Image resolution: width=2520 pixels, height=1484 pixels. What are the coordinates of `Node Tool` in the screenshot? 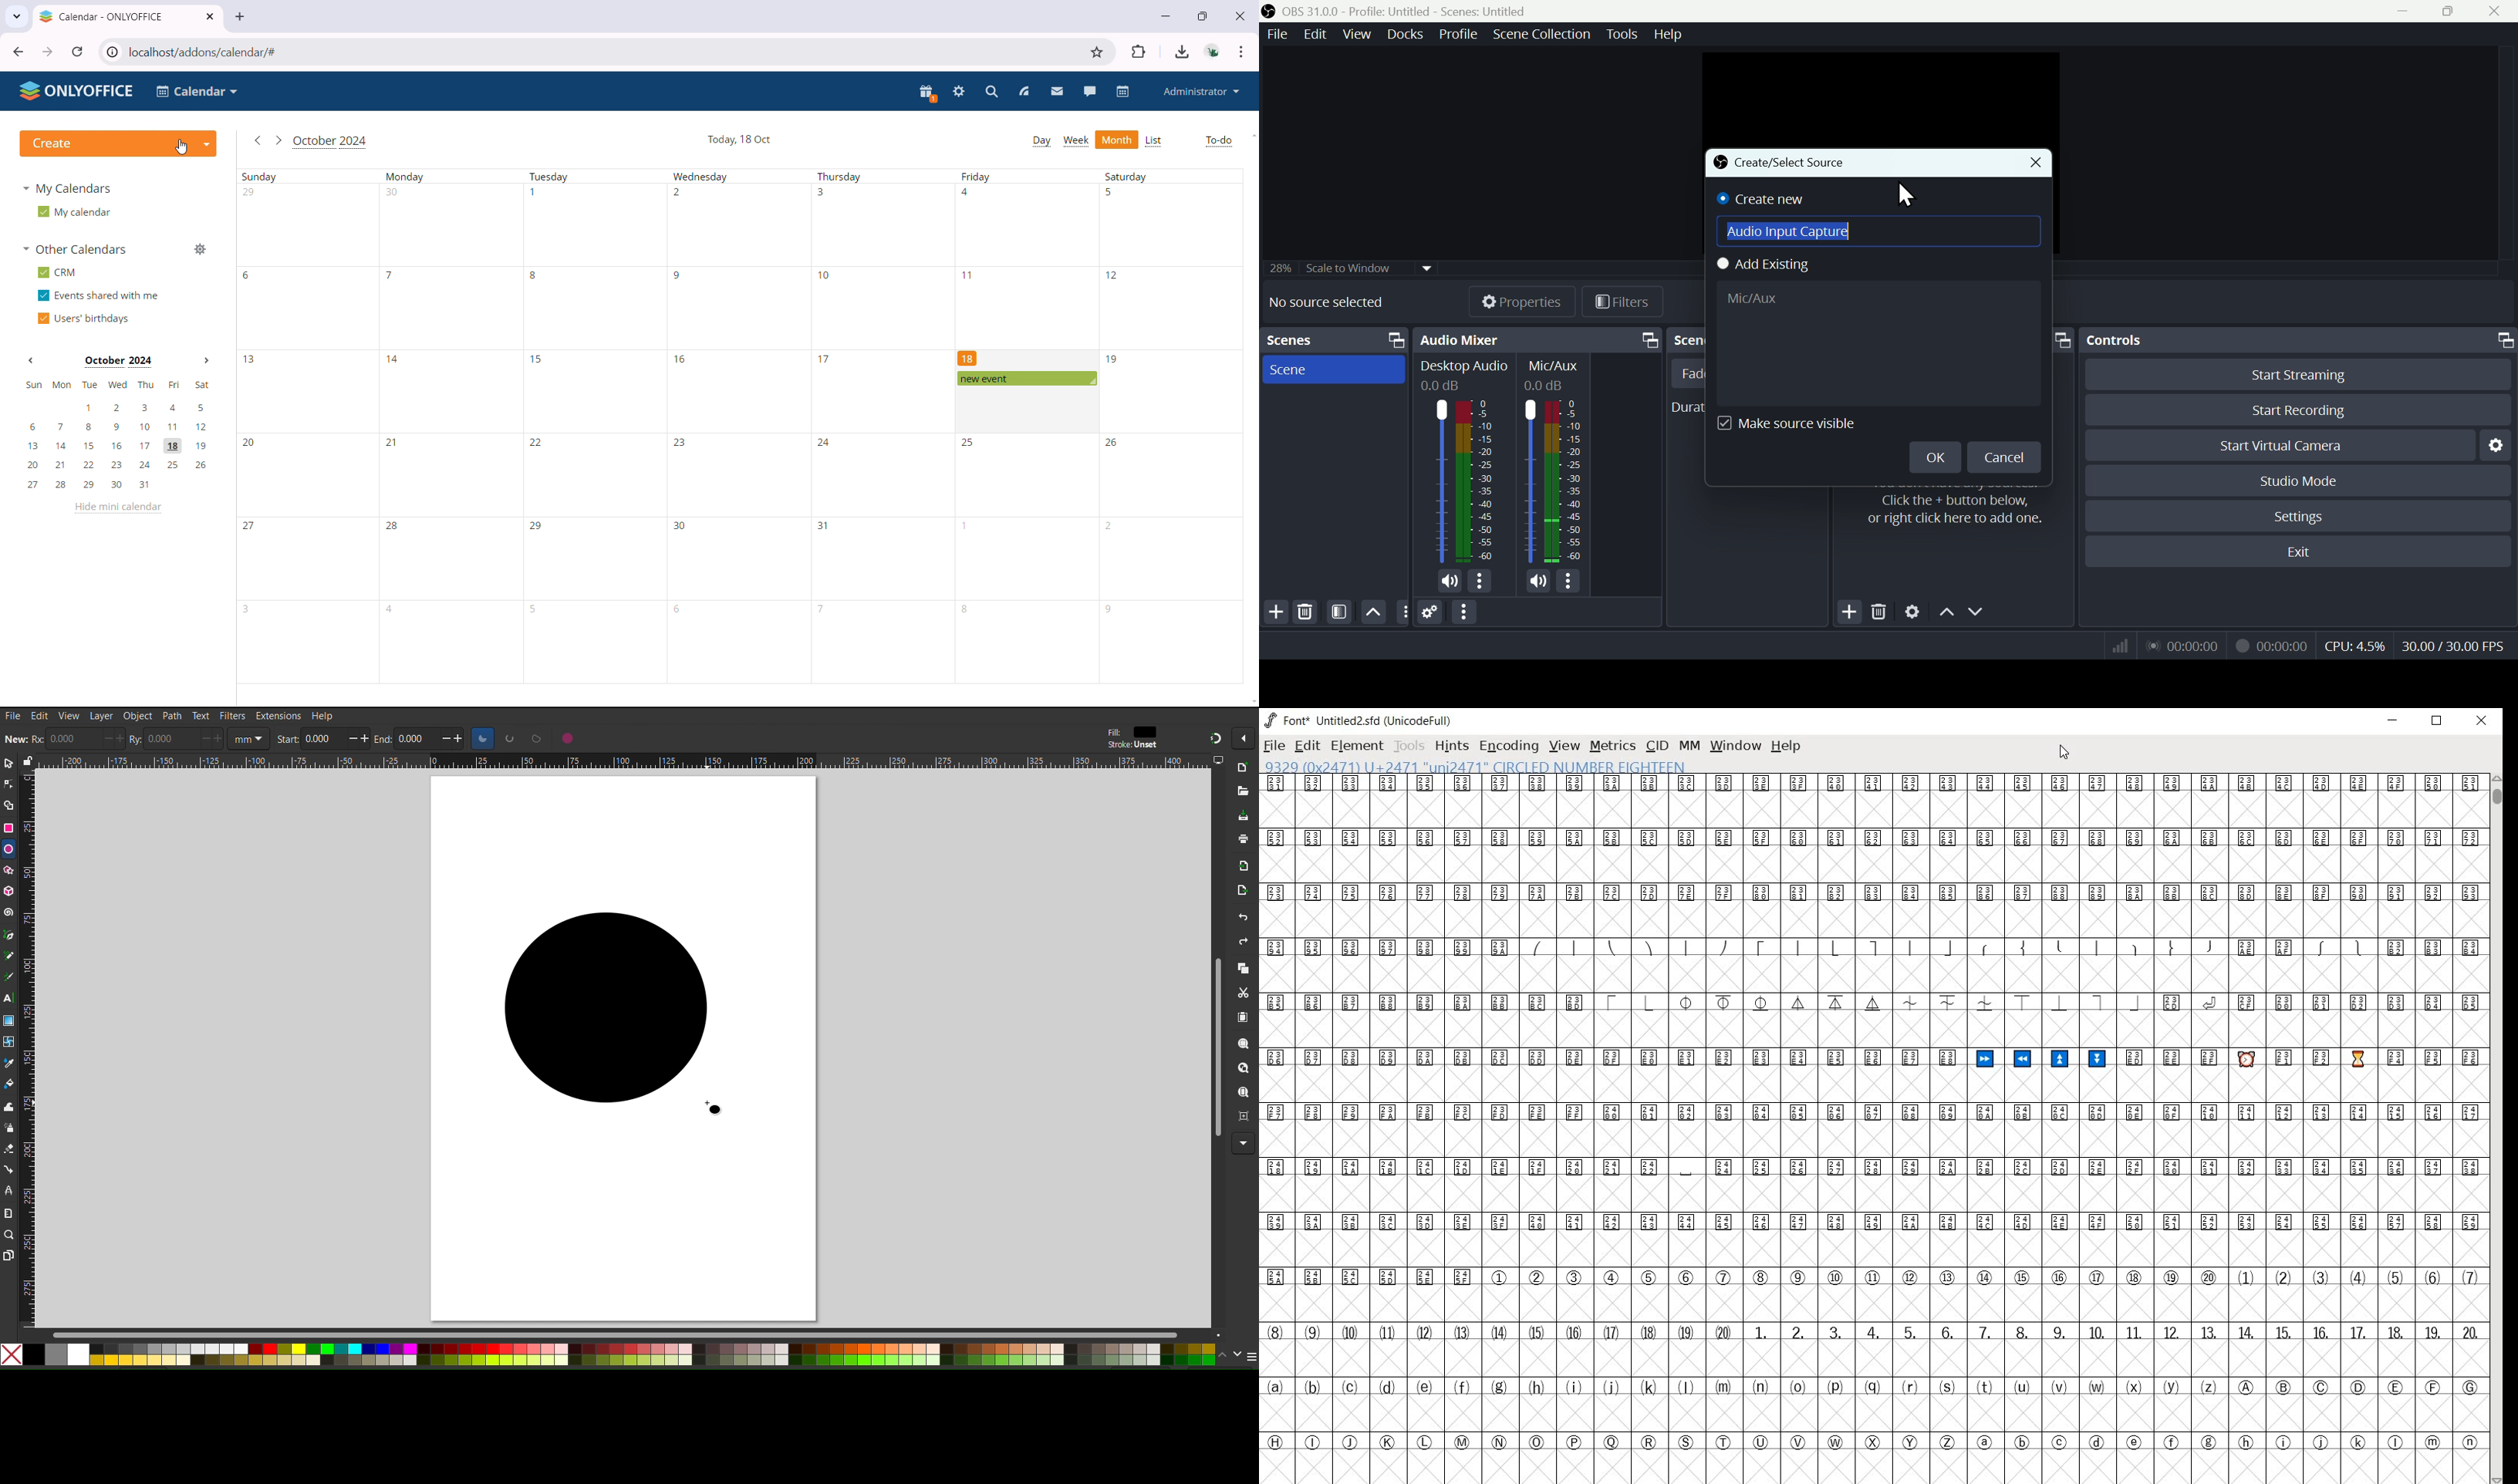 It's located at (8, 786).